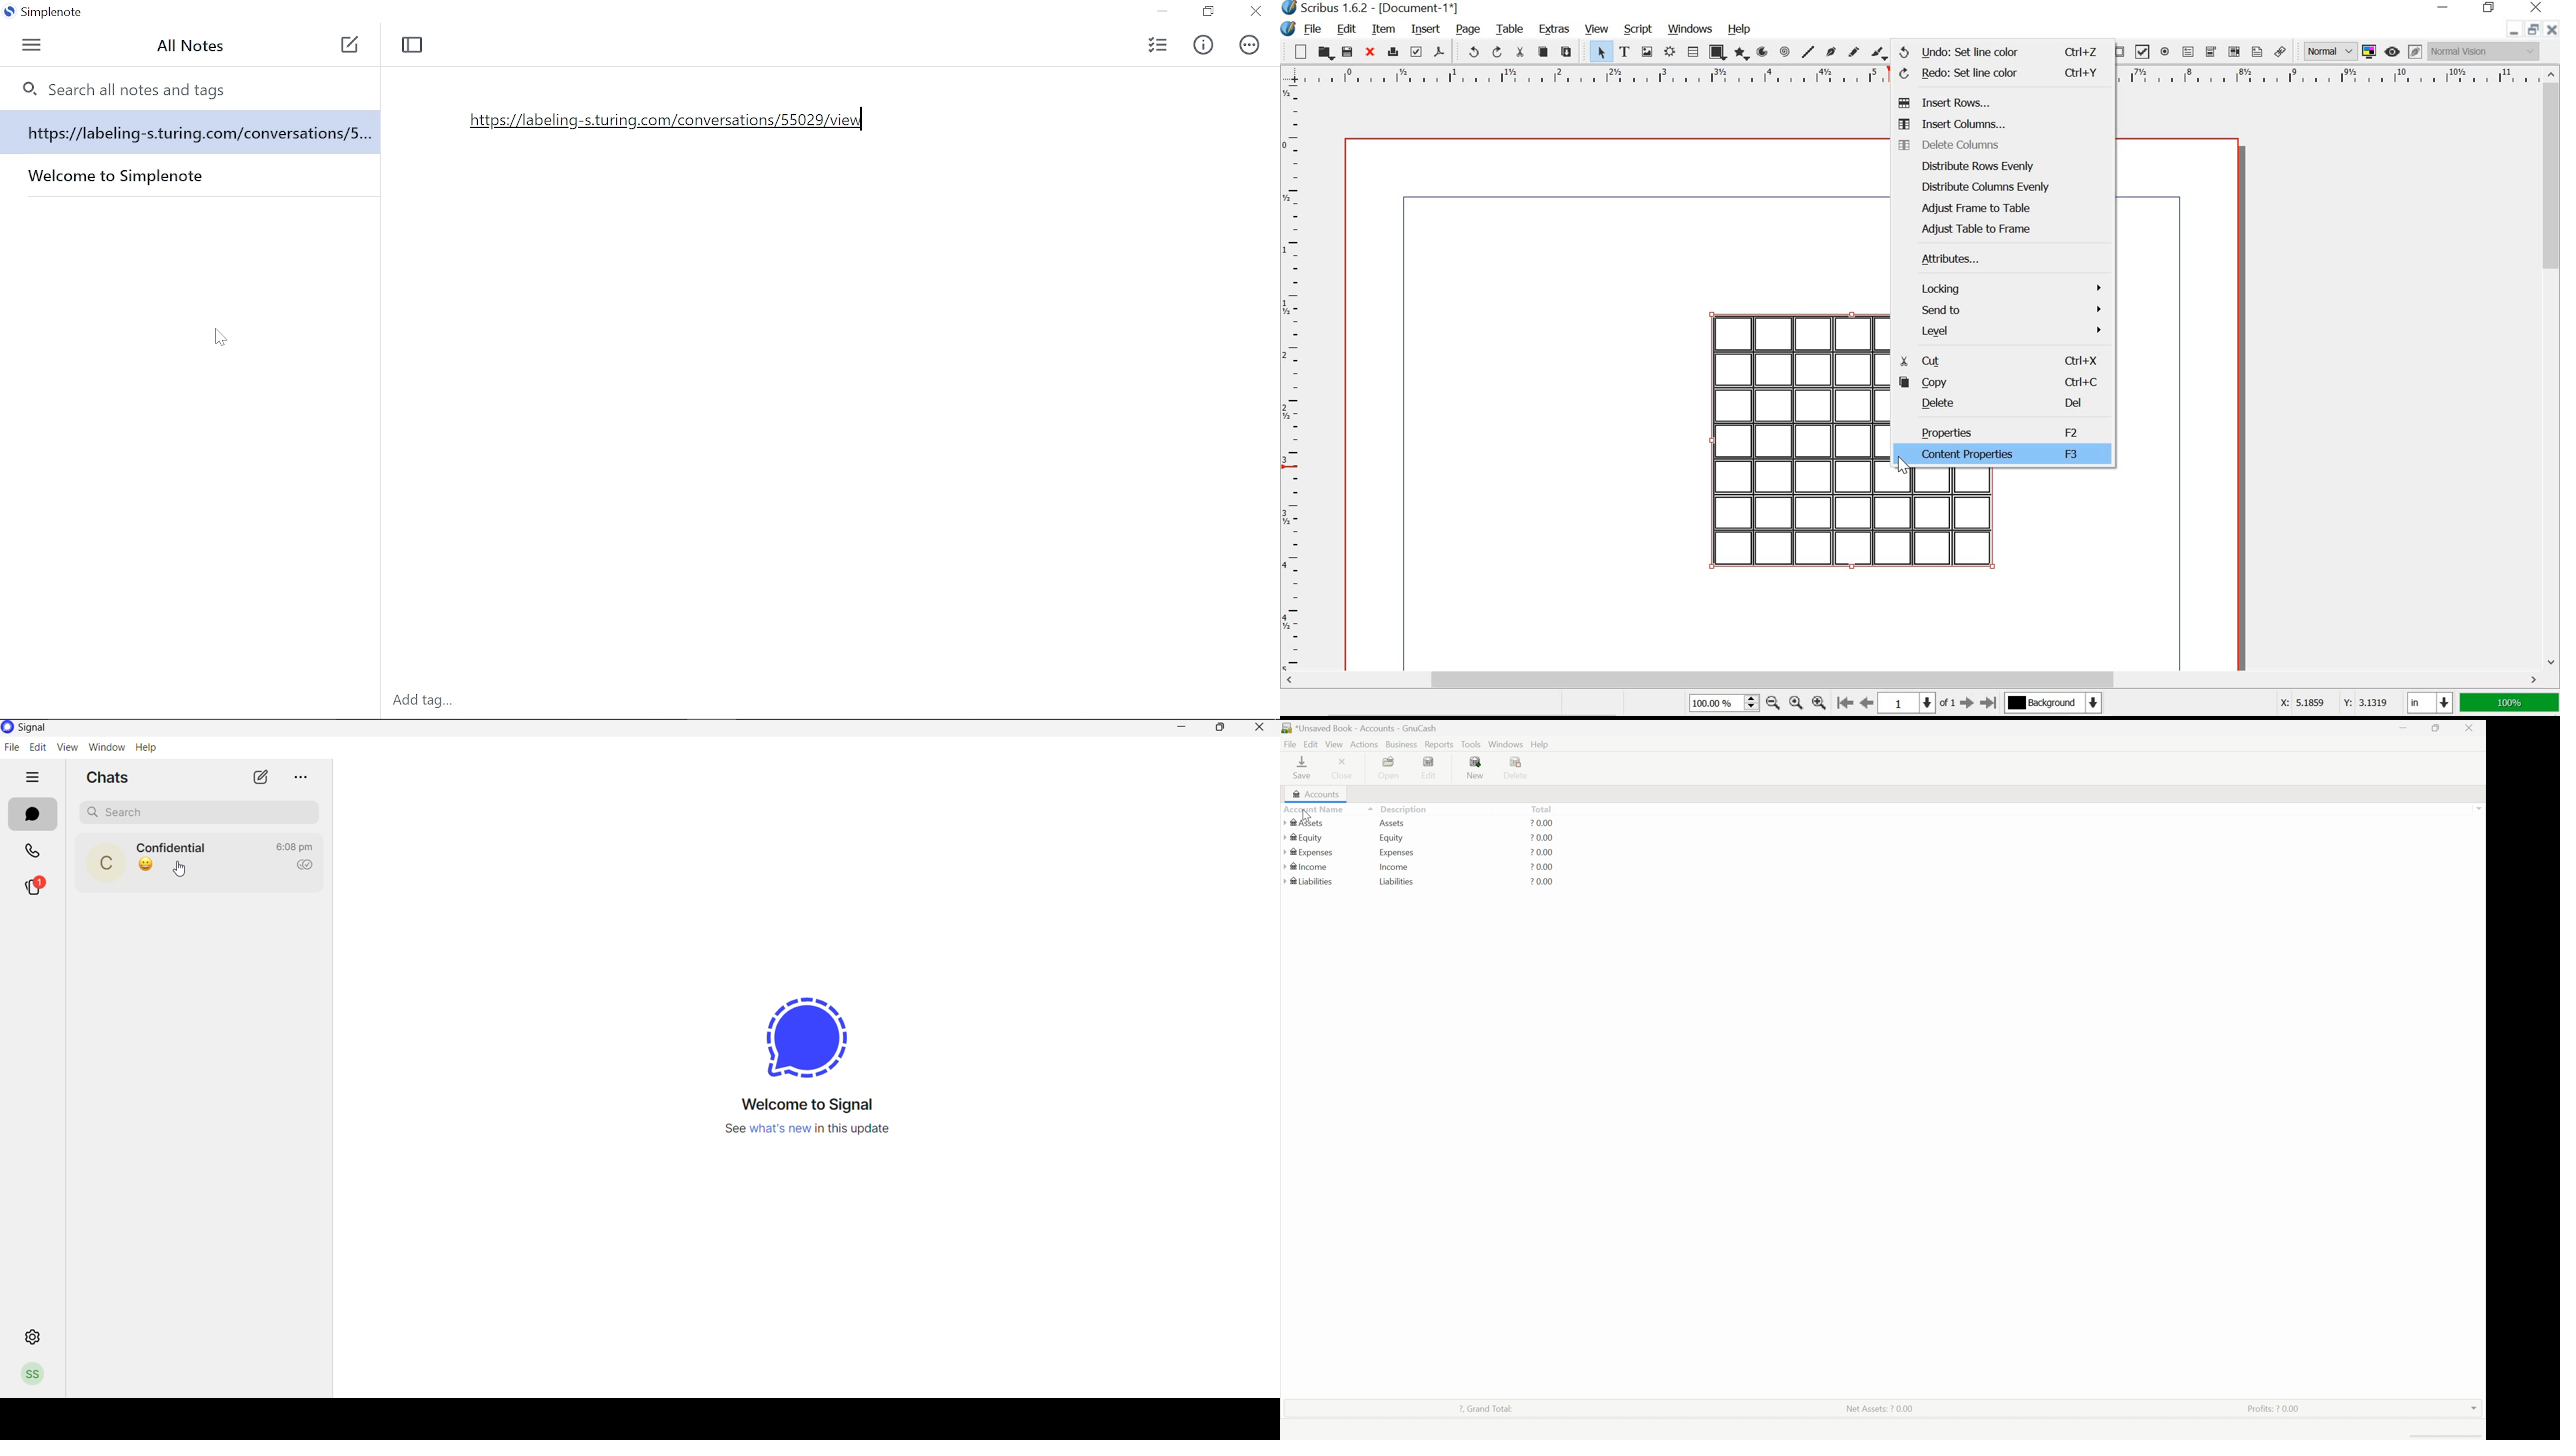 The image size is (2576, 1456). I want to click on print, so click(1393, 53).